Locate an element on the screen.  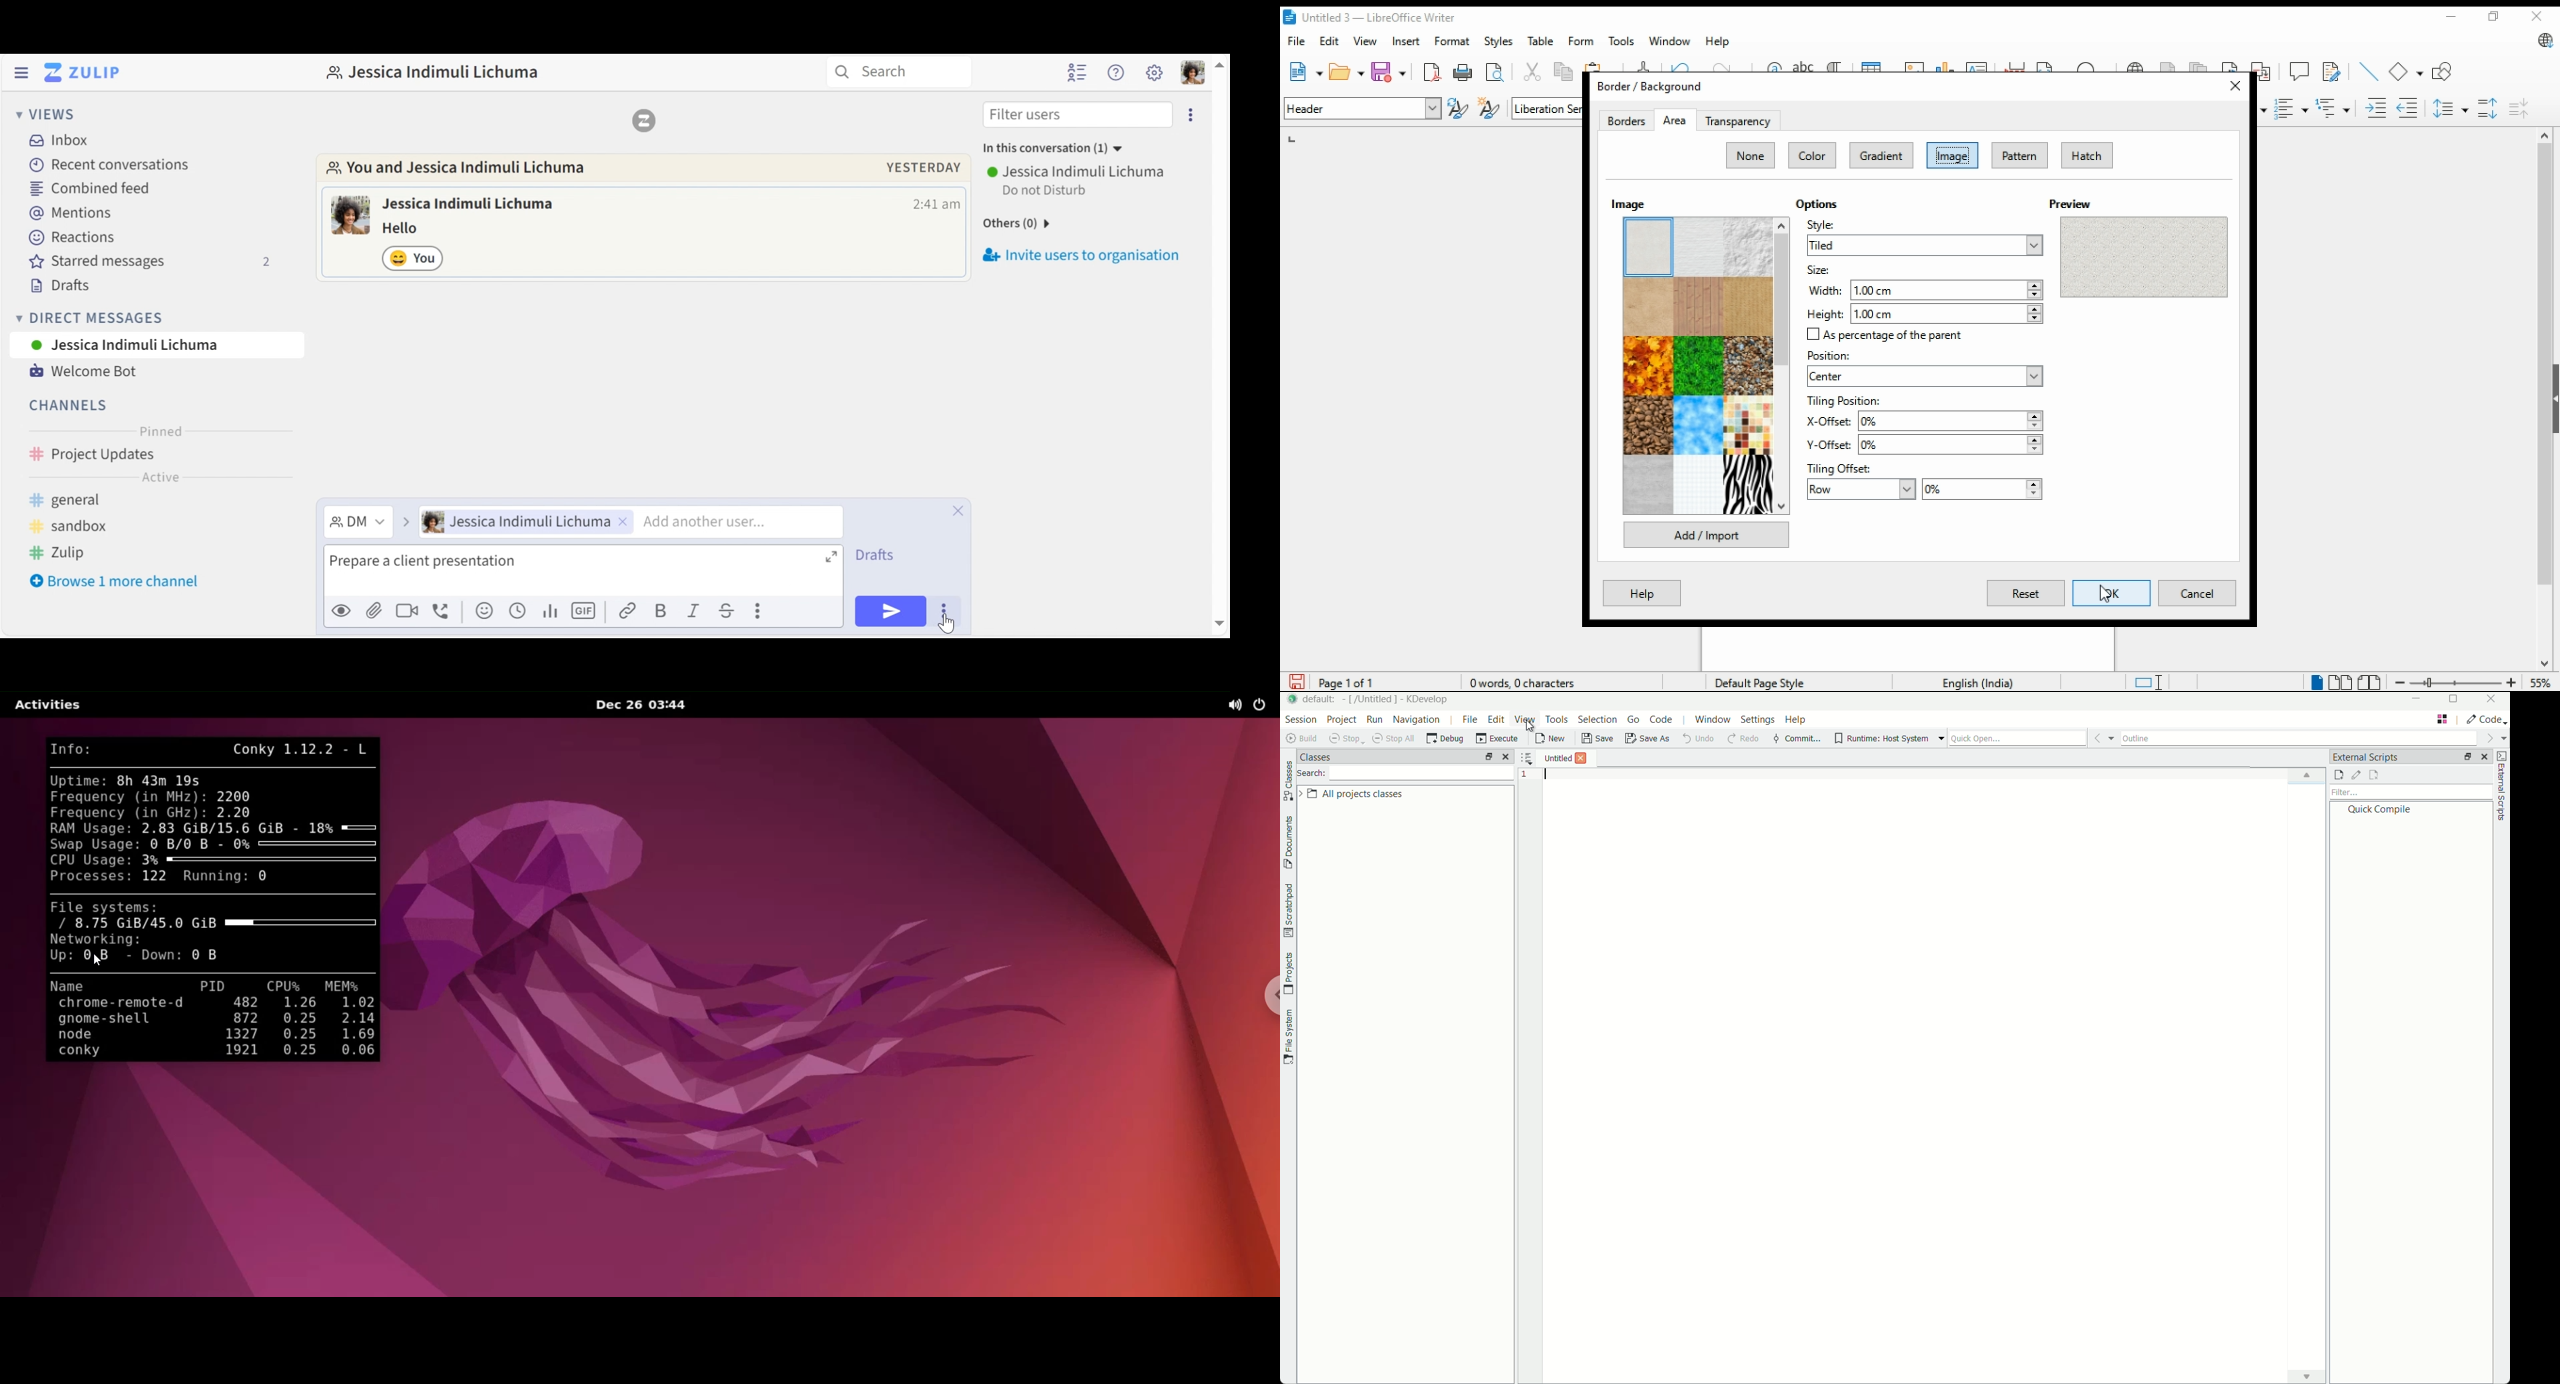
Active is located at coordinates (160, 479).